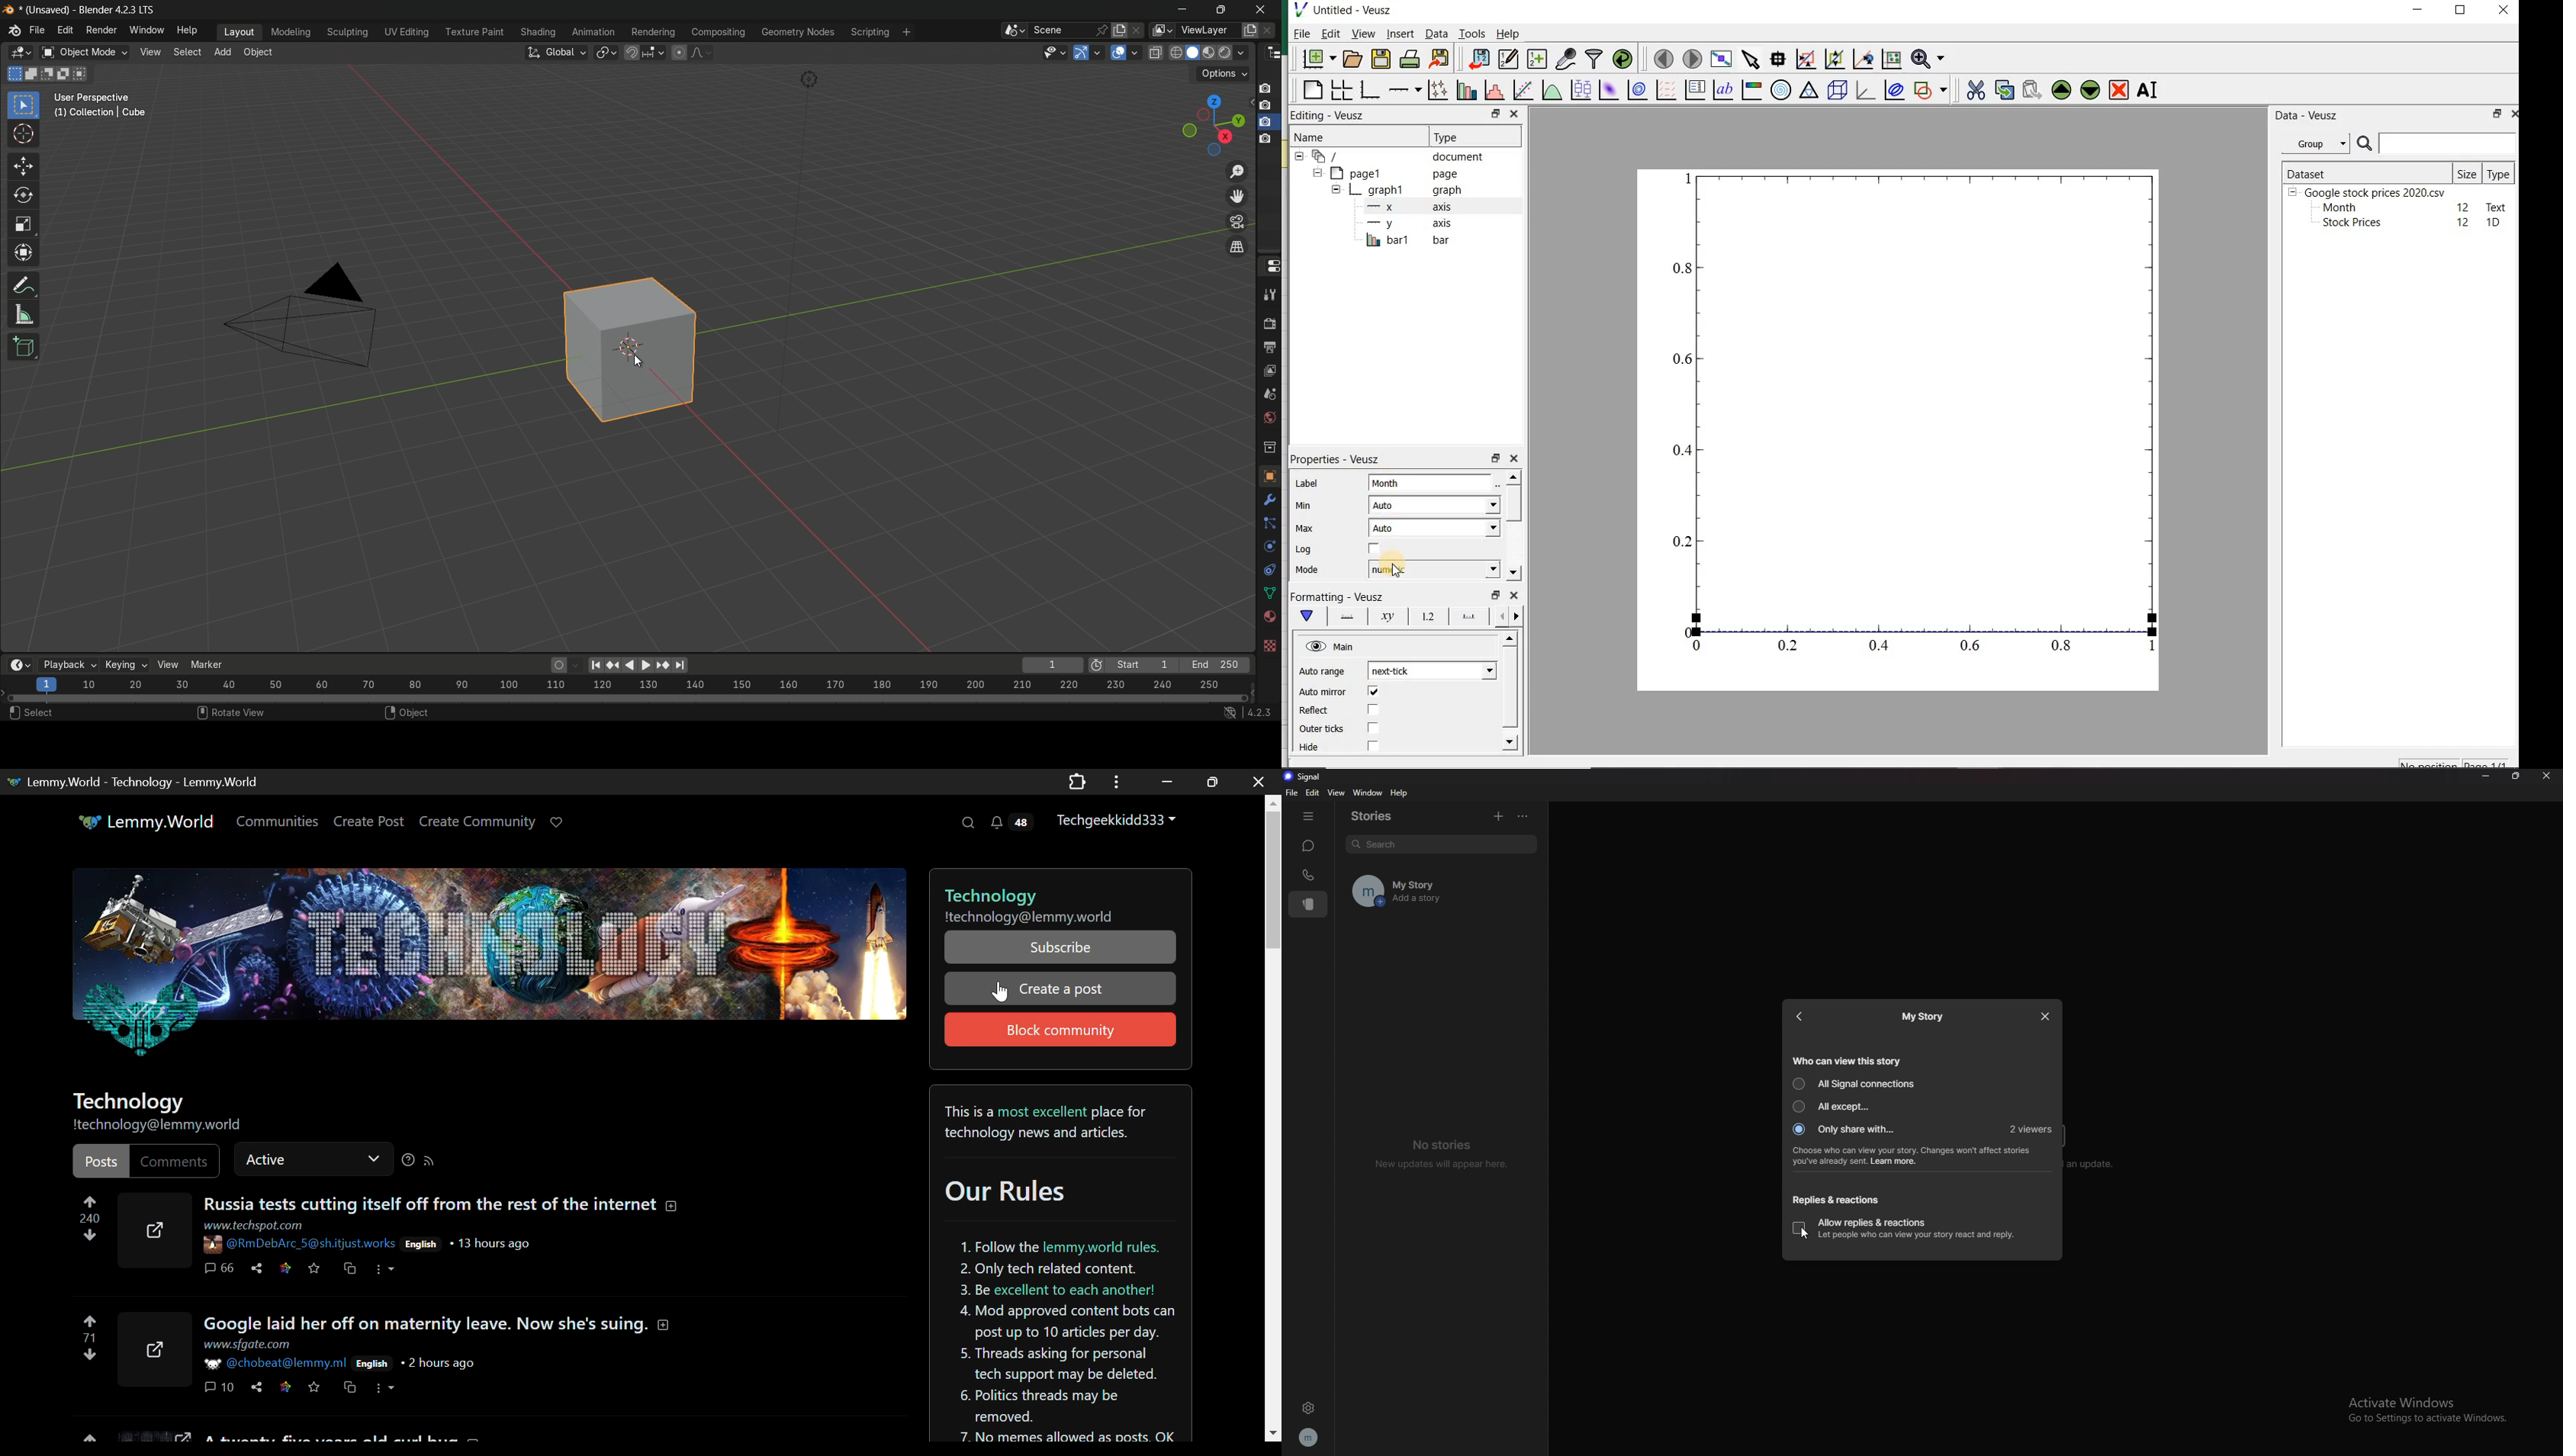 The image size is (2576, 1456). Describe the element at coordinates (1447, 1144) in the screenshot. I see `No stories` at that location.